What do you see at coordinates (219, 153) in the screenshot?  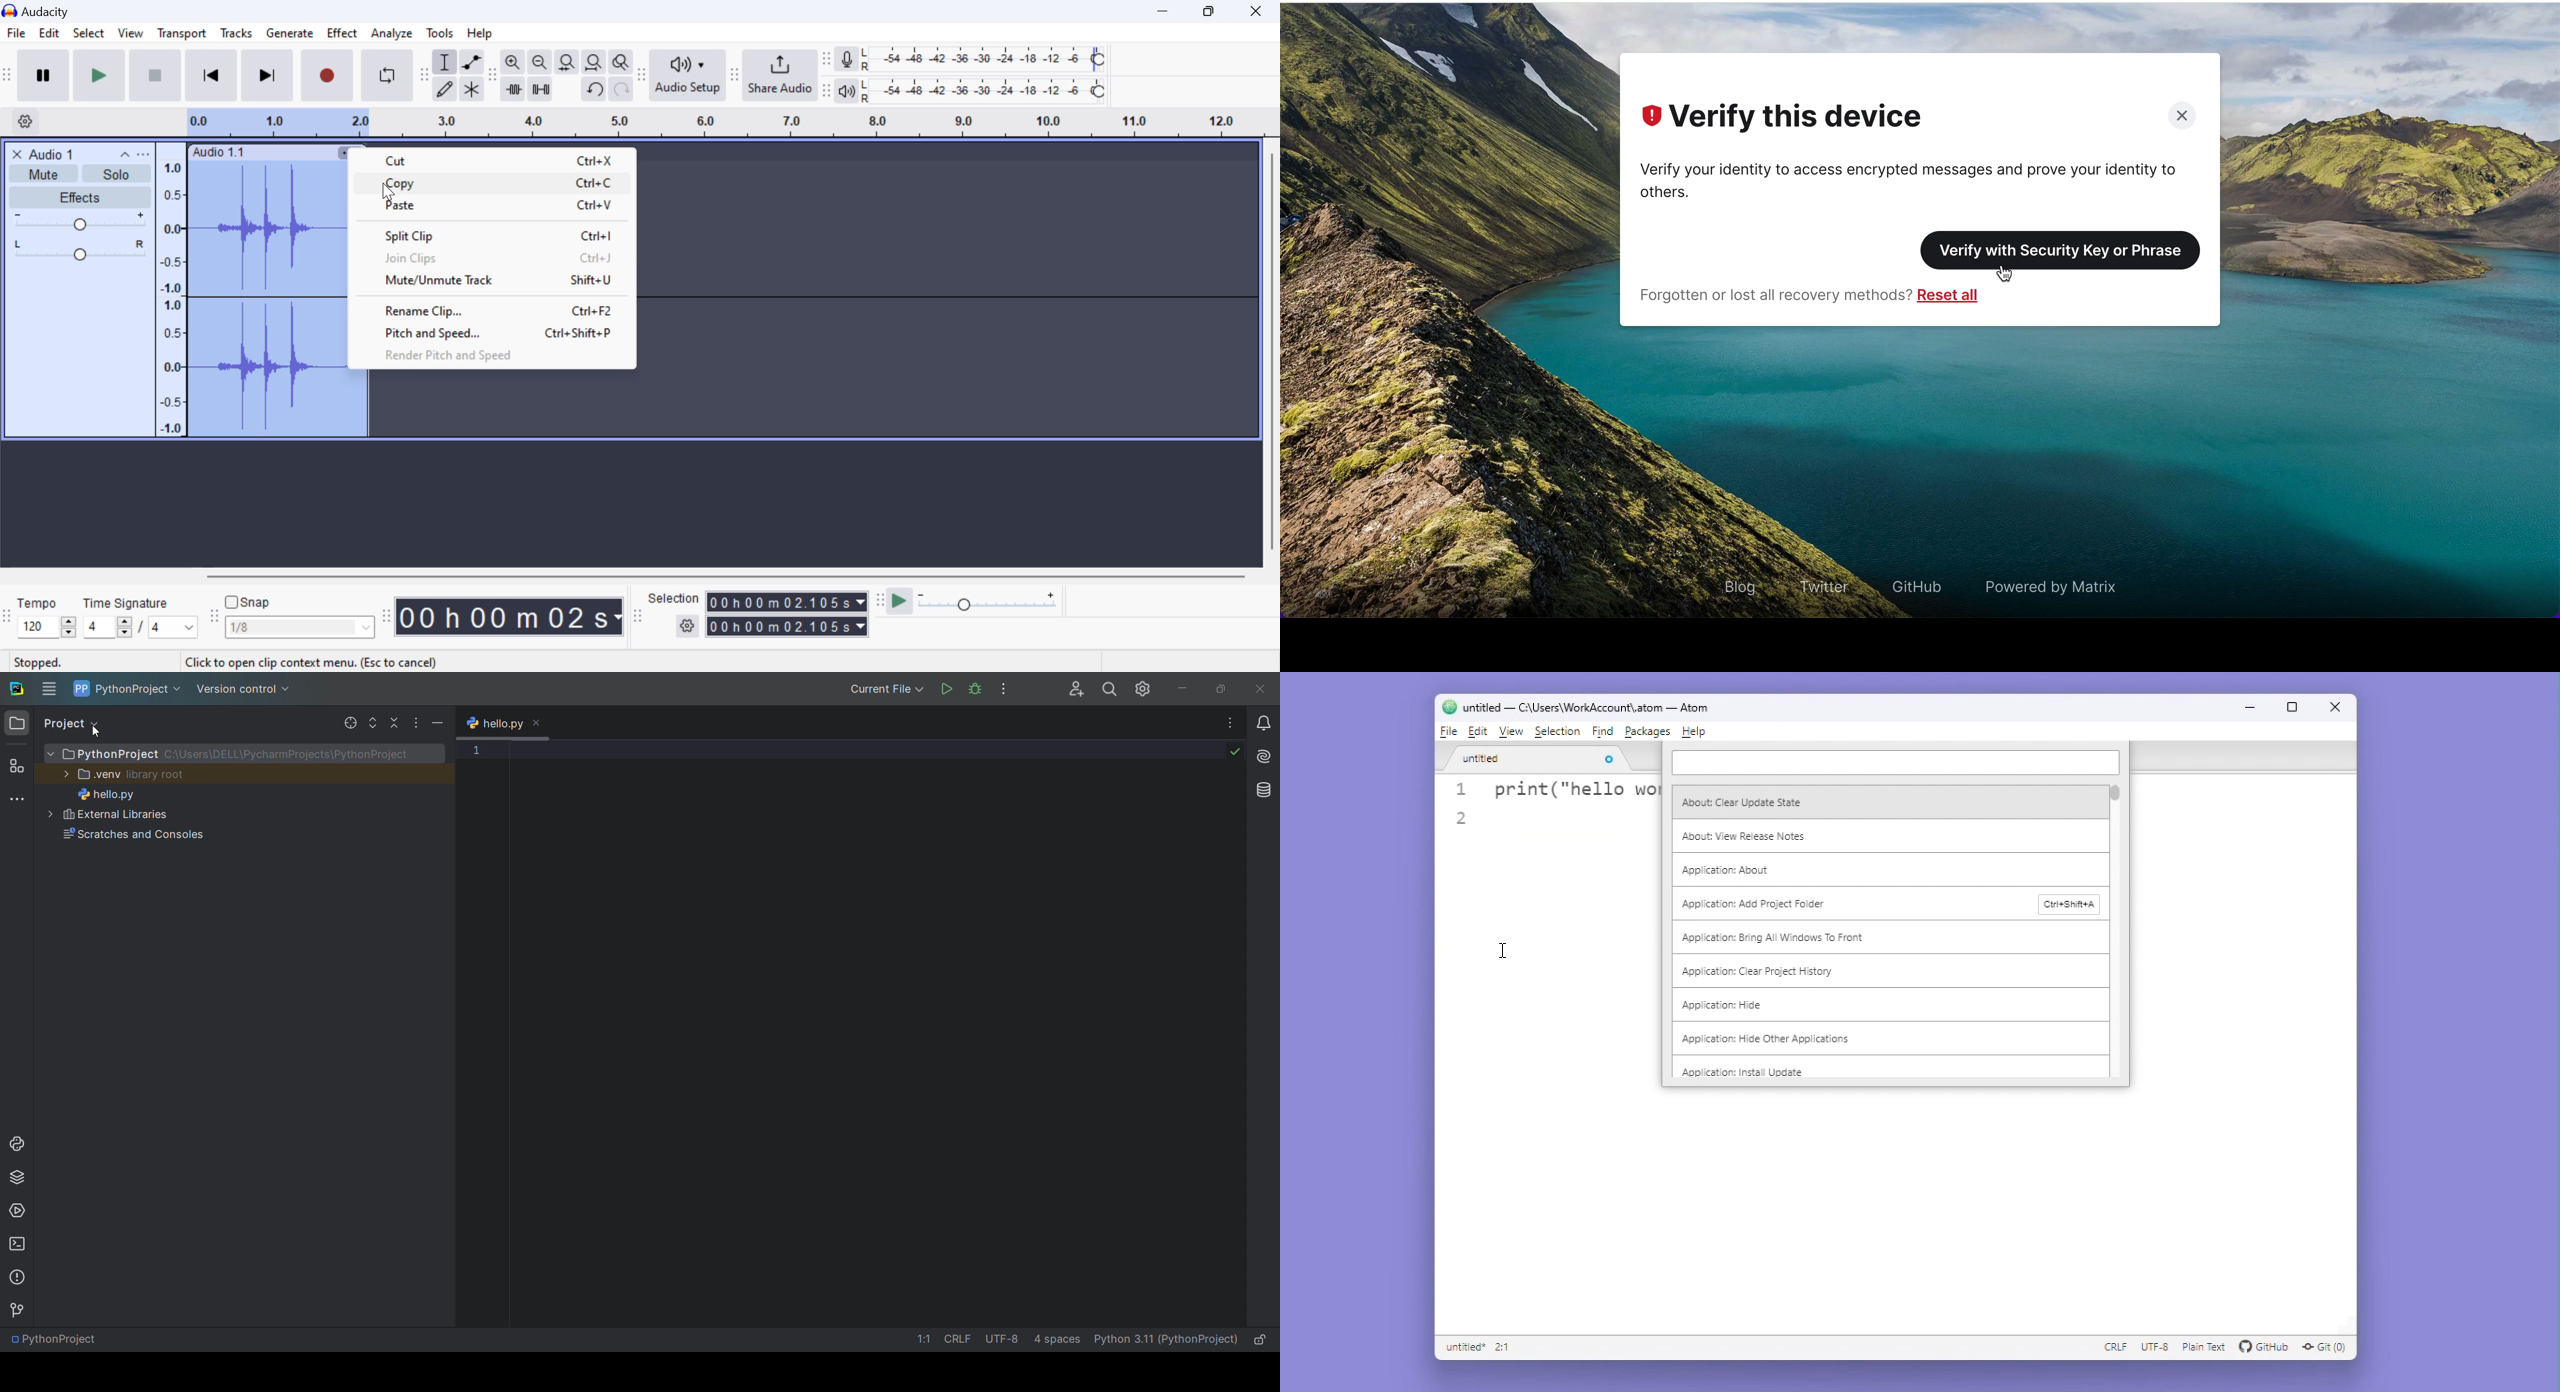 I see `Clip Label` at bounding box center [219, 153].